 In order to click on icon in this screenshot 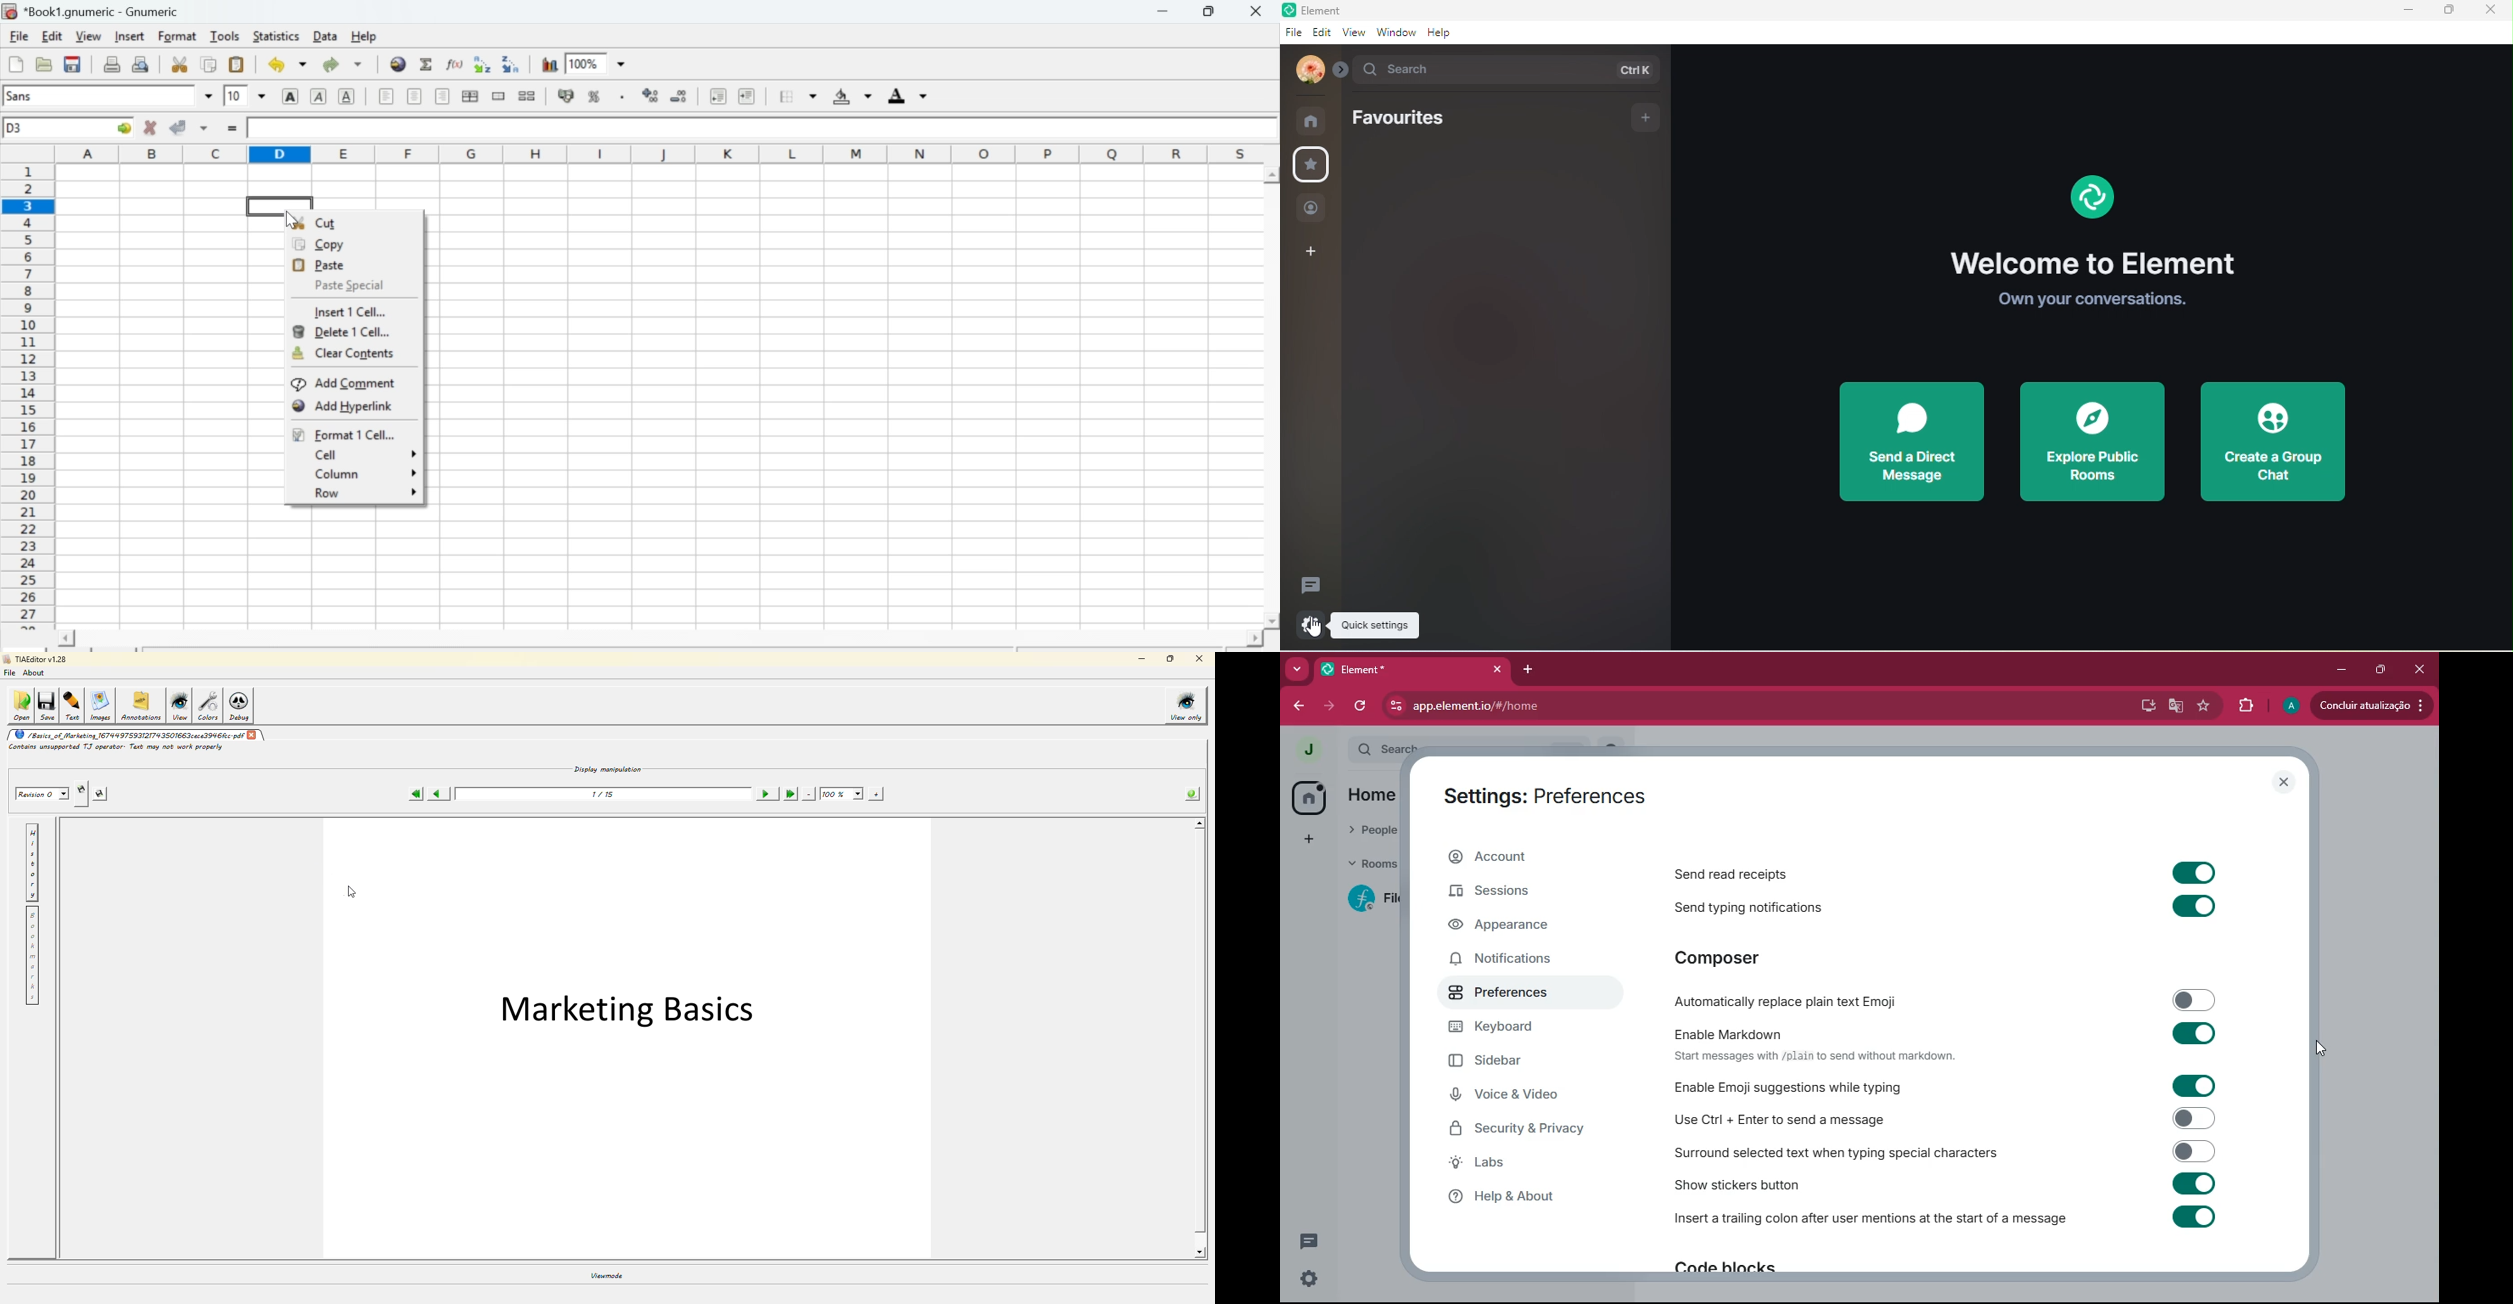, I will do `click(10, 11)`.